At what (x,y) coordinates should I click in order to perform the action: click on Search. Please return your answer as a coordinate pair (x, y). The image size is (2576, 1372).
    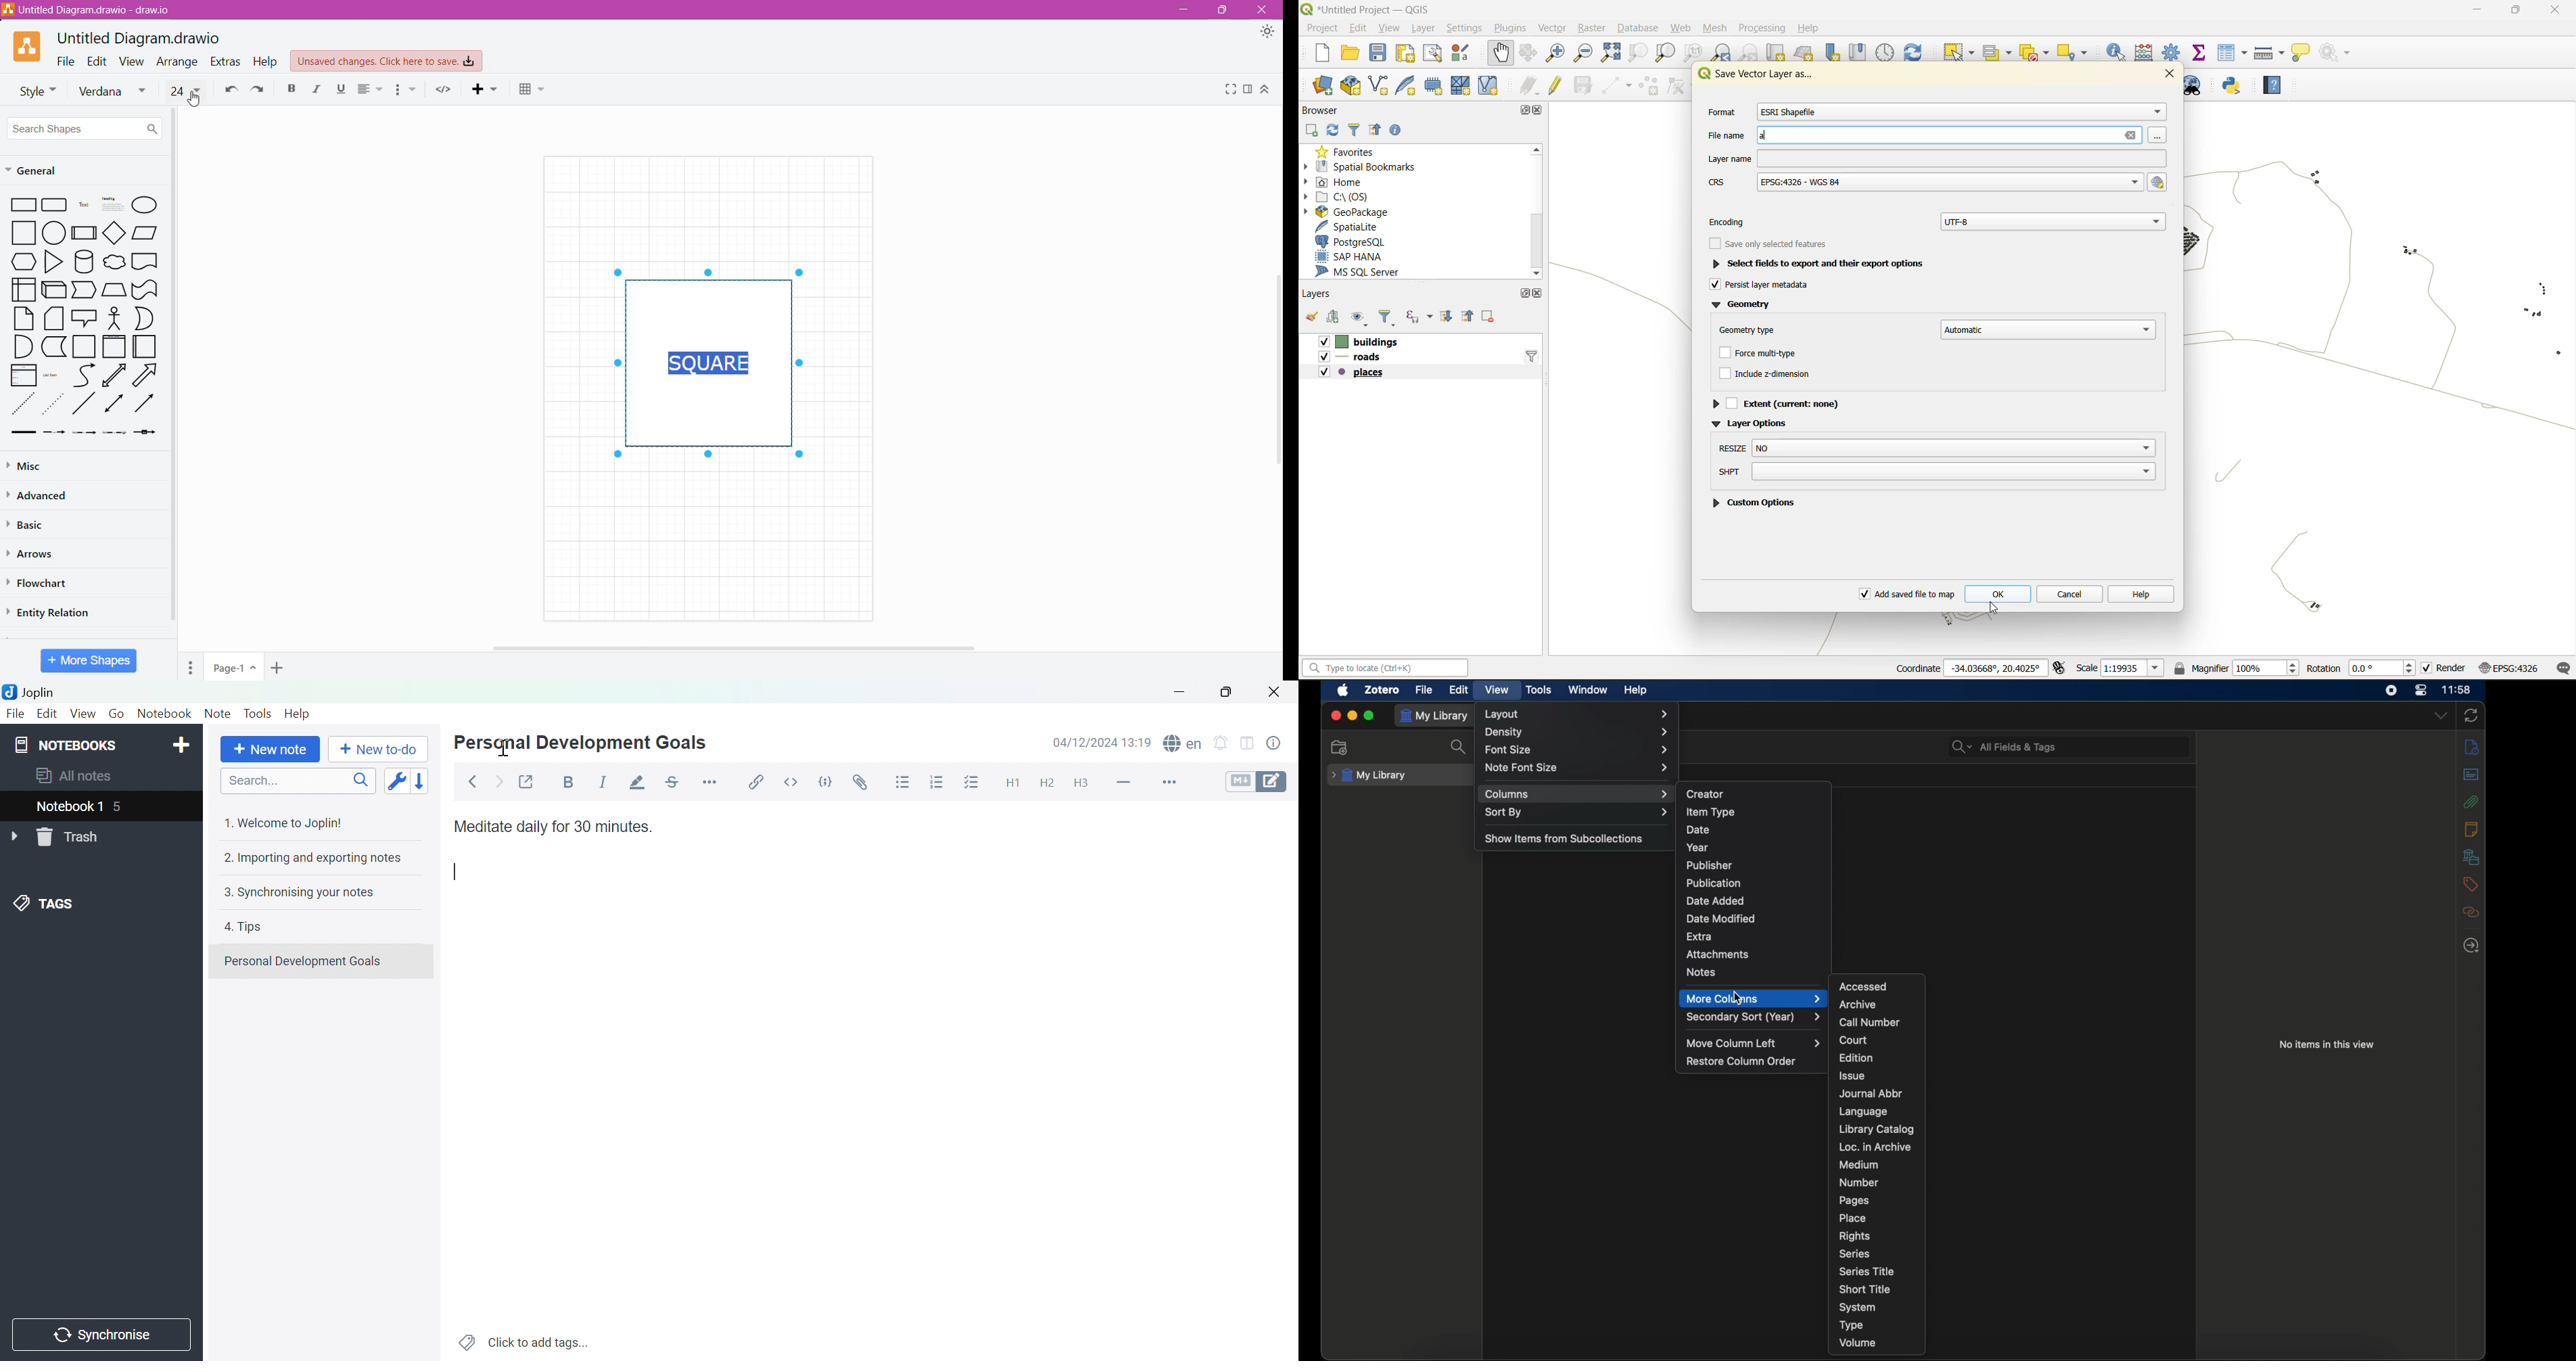
    Looking at the image, I should click on (298, 780).